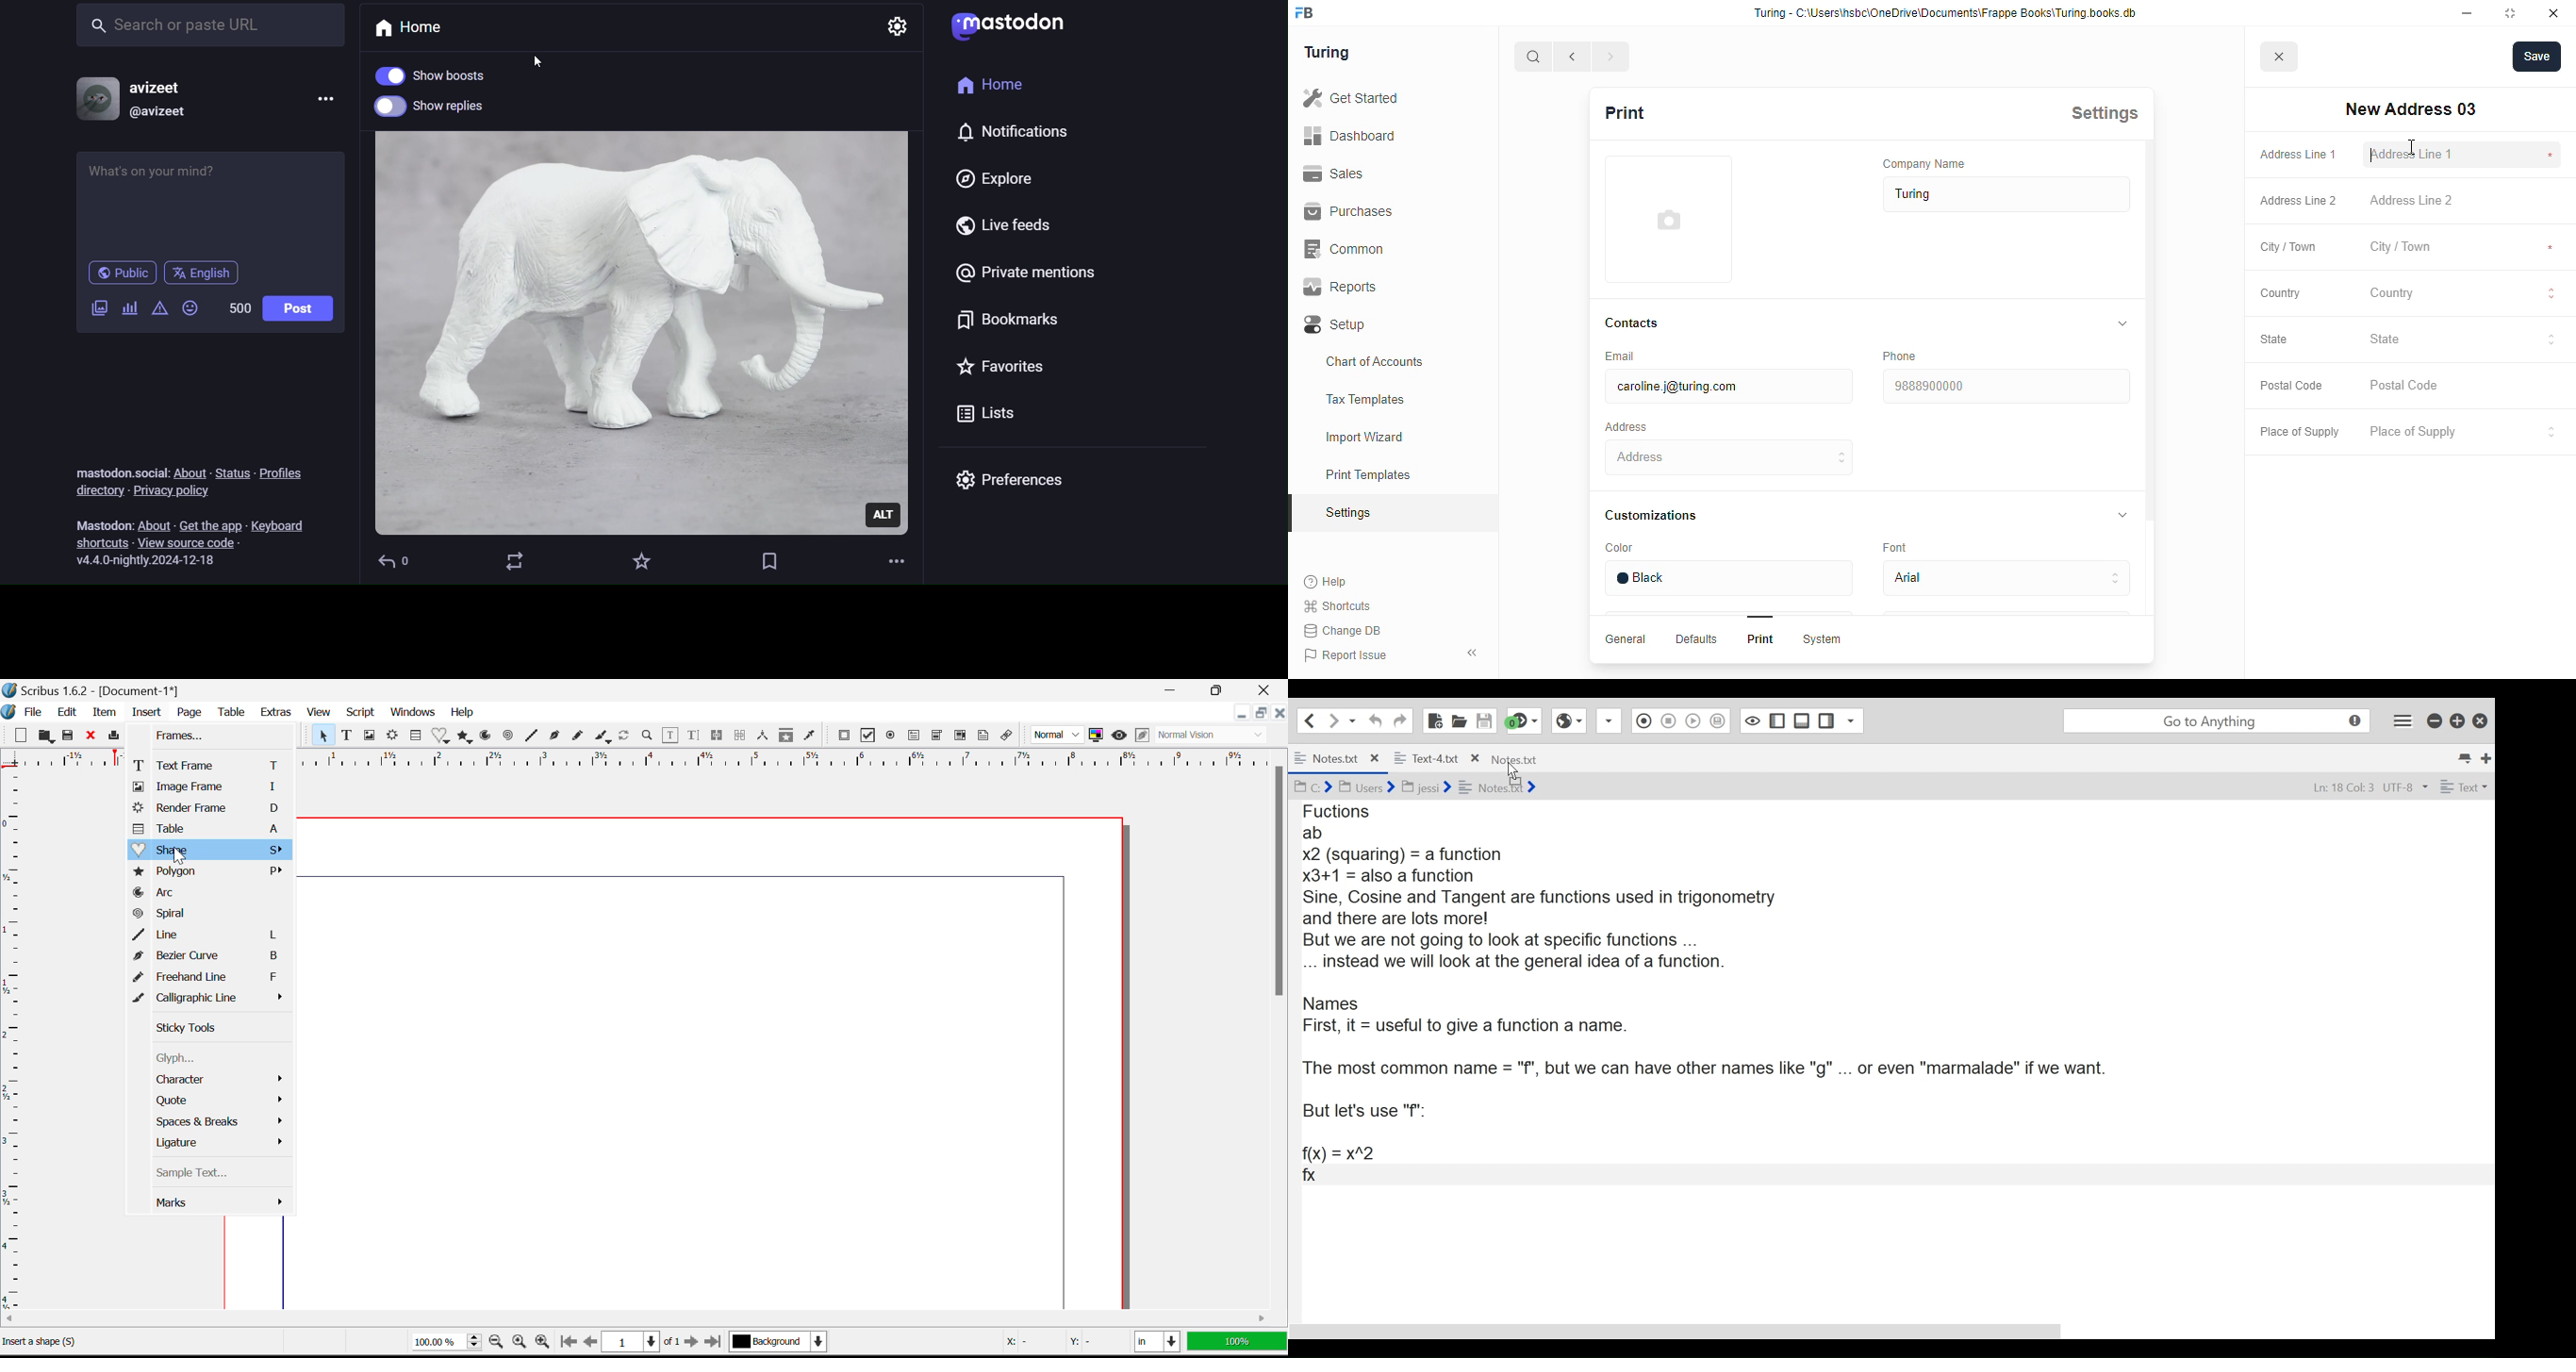 This screenshot has width=2576, height=1372. Describe the element at coordinates (212, 893) in the screenshot. I see `Arc` at that location.